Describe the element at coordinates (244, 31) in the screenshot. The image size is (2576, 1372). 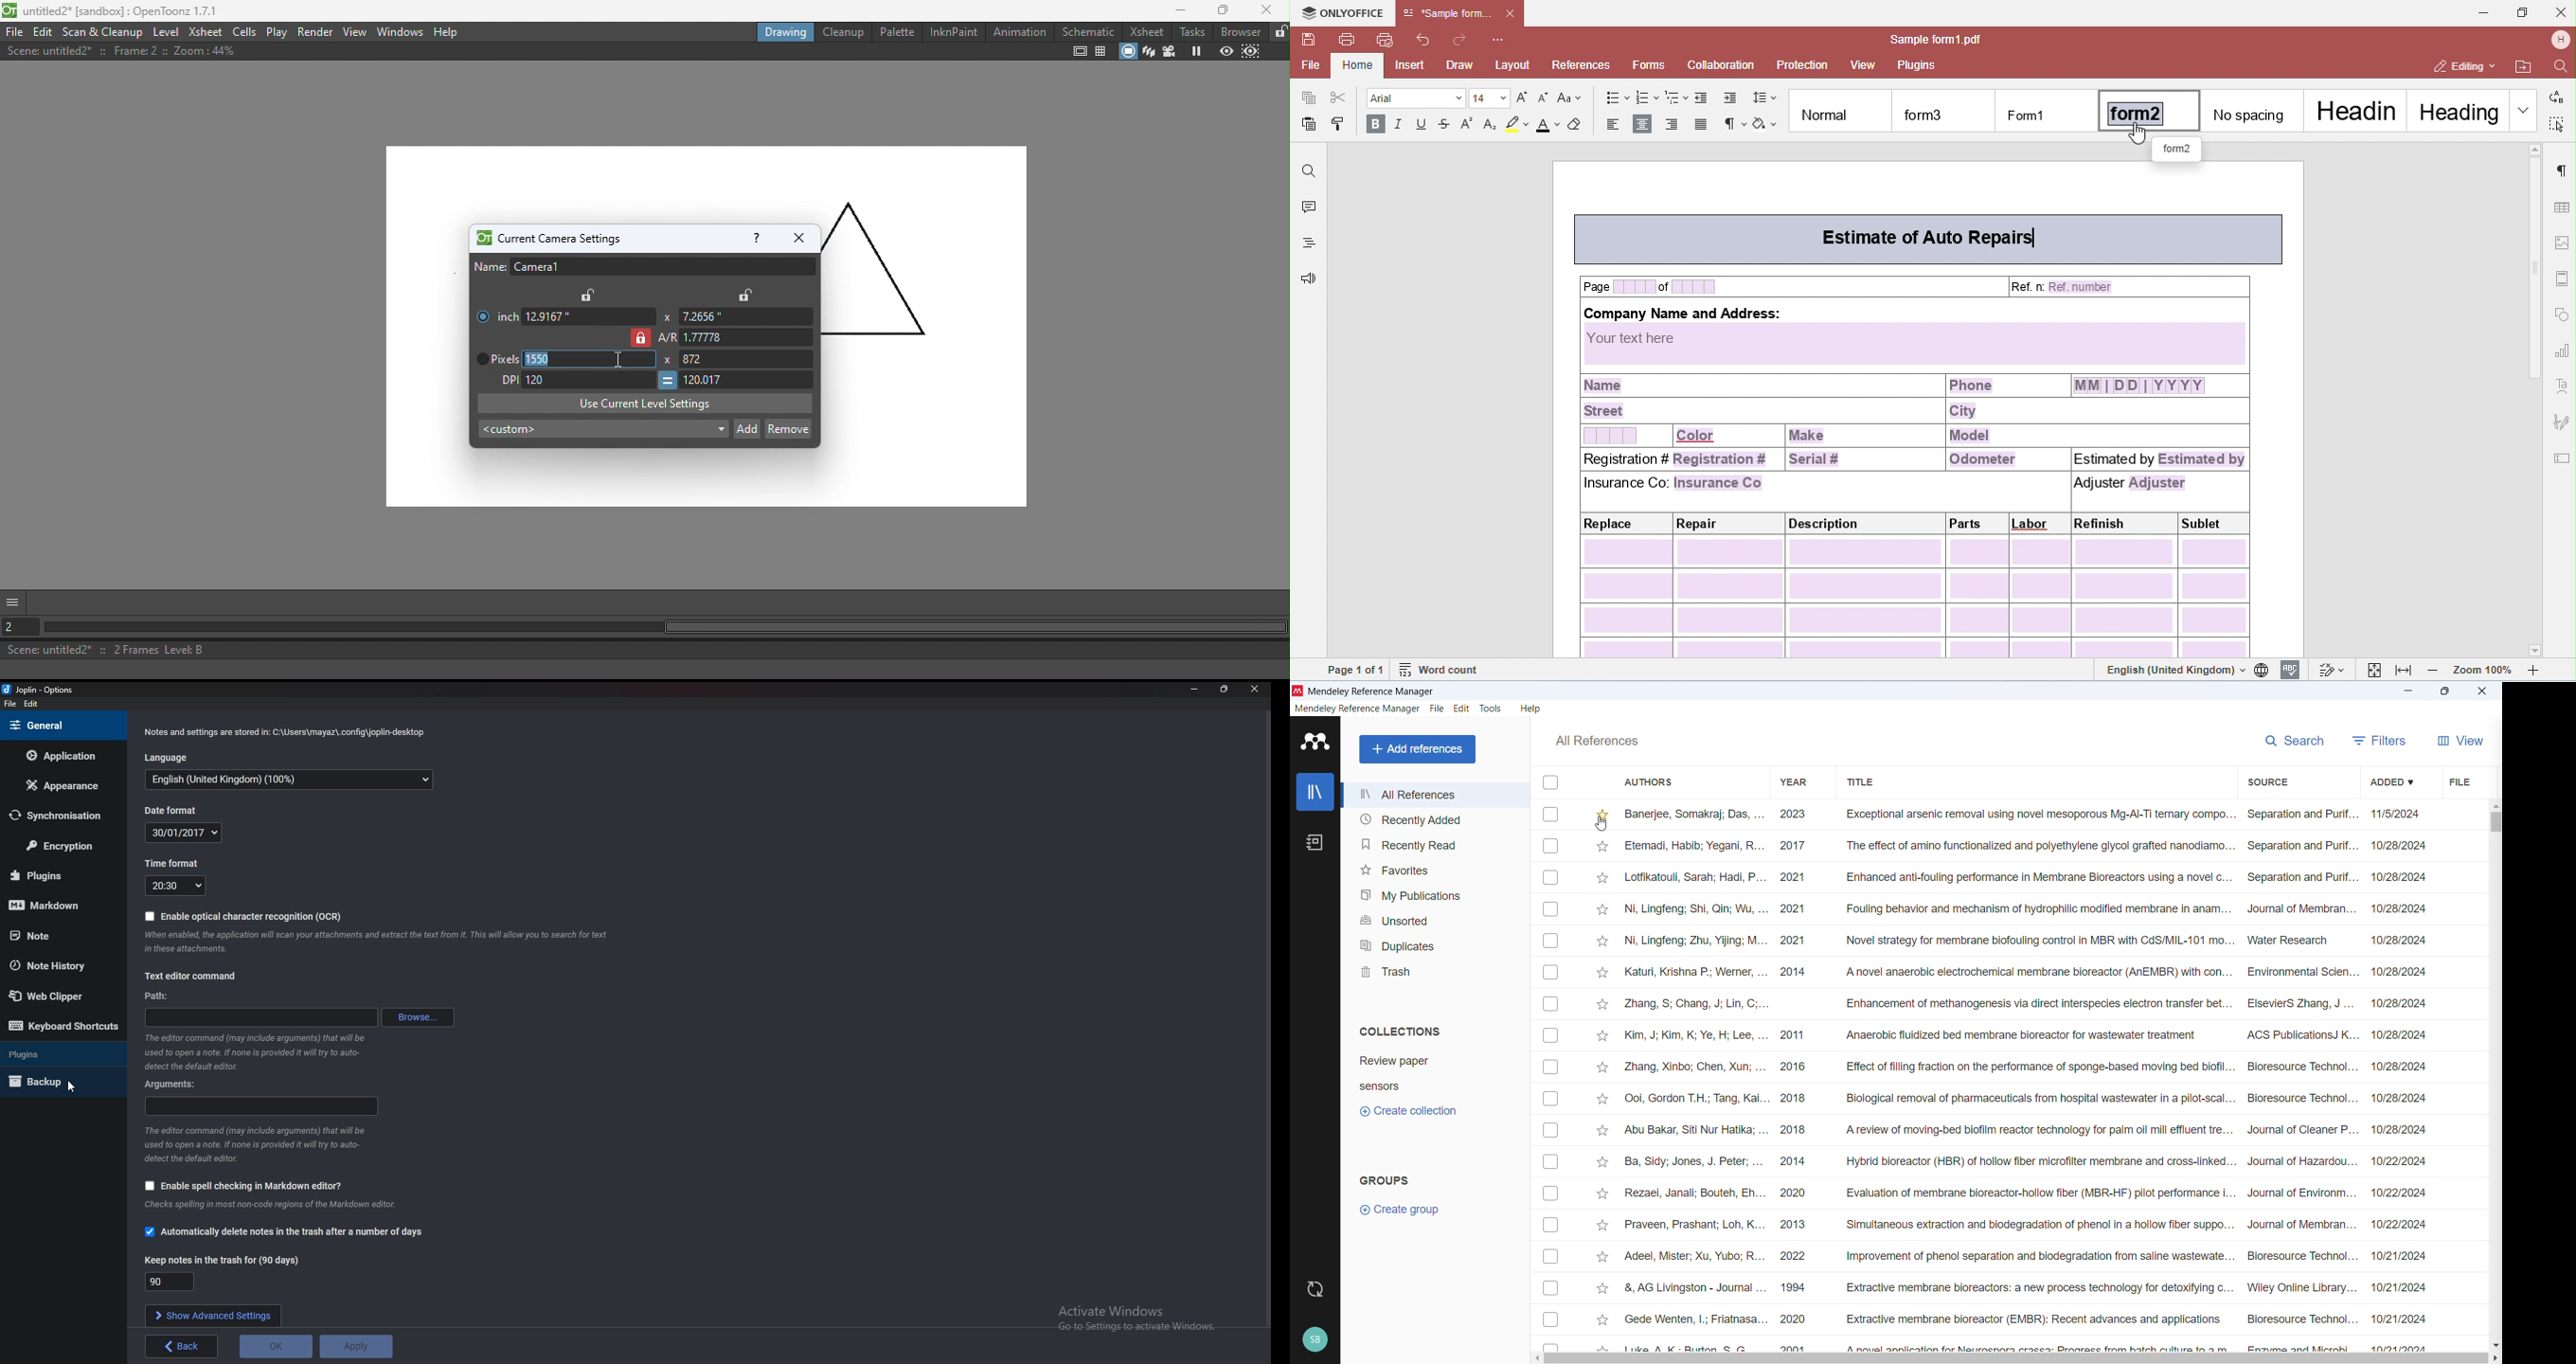
I see `Cells` at that location.